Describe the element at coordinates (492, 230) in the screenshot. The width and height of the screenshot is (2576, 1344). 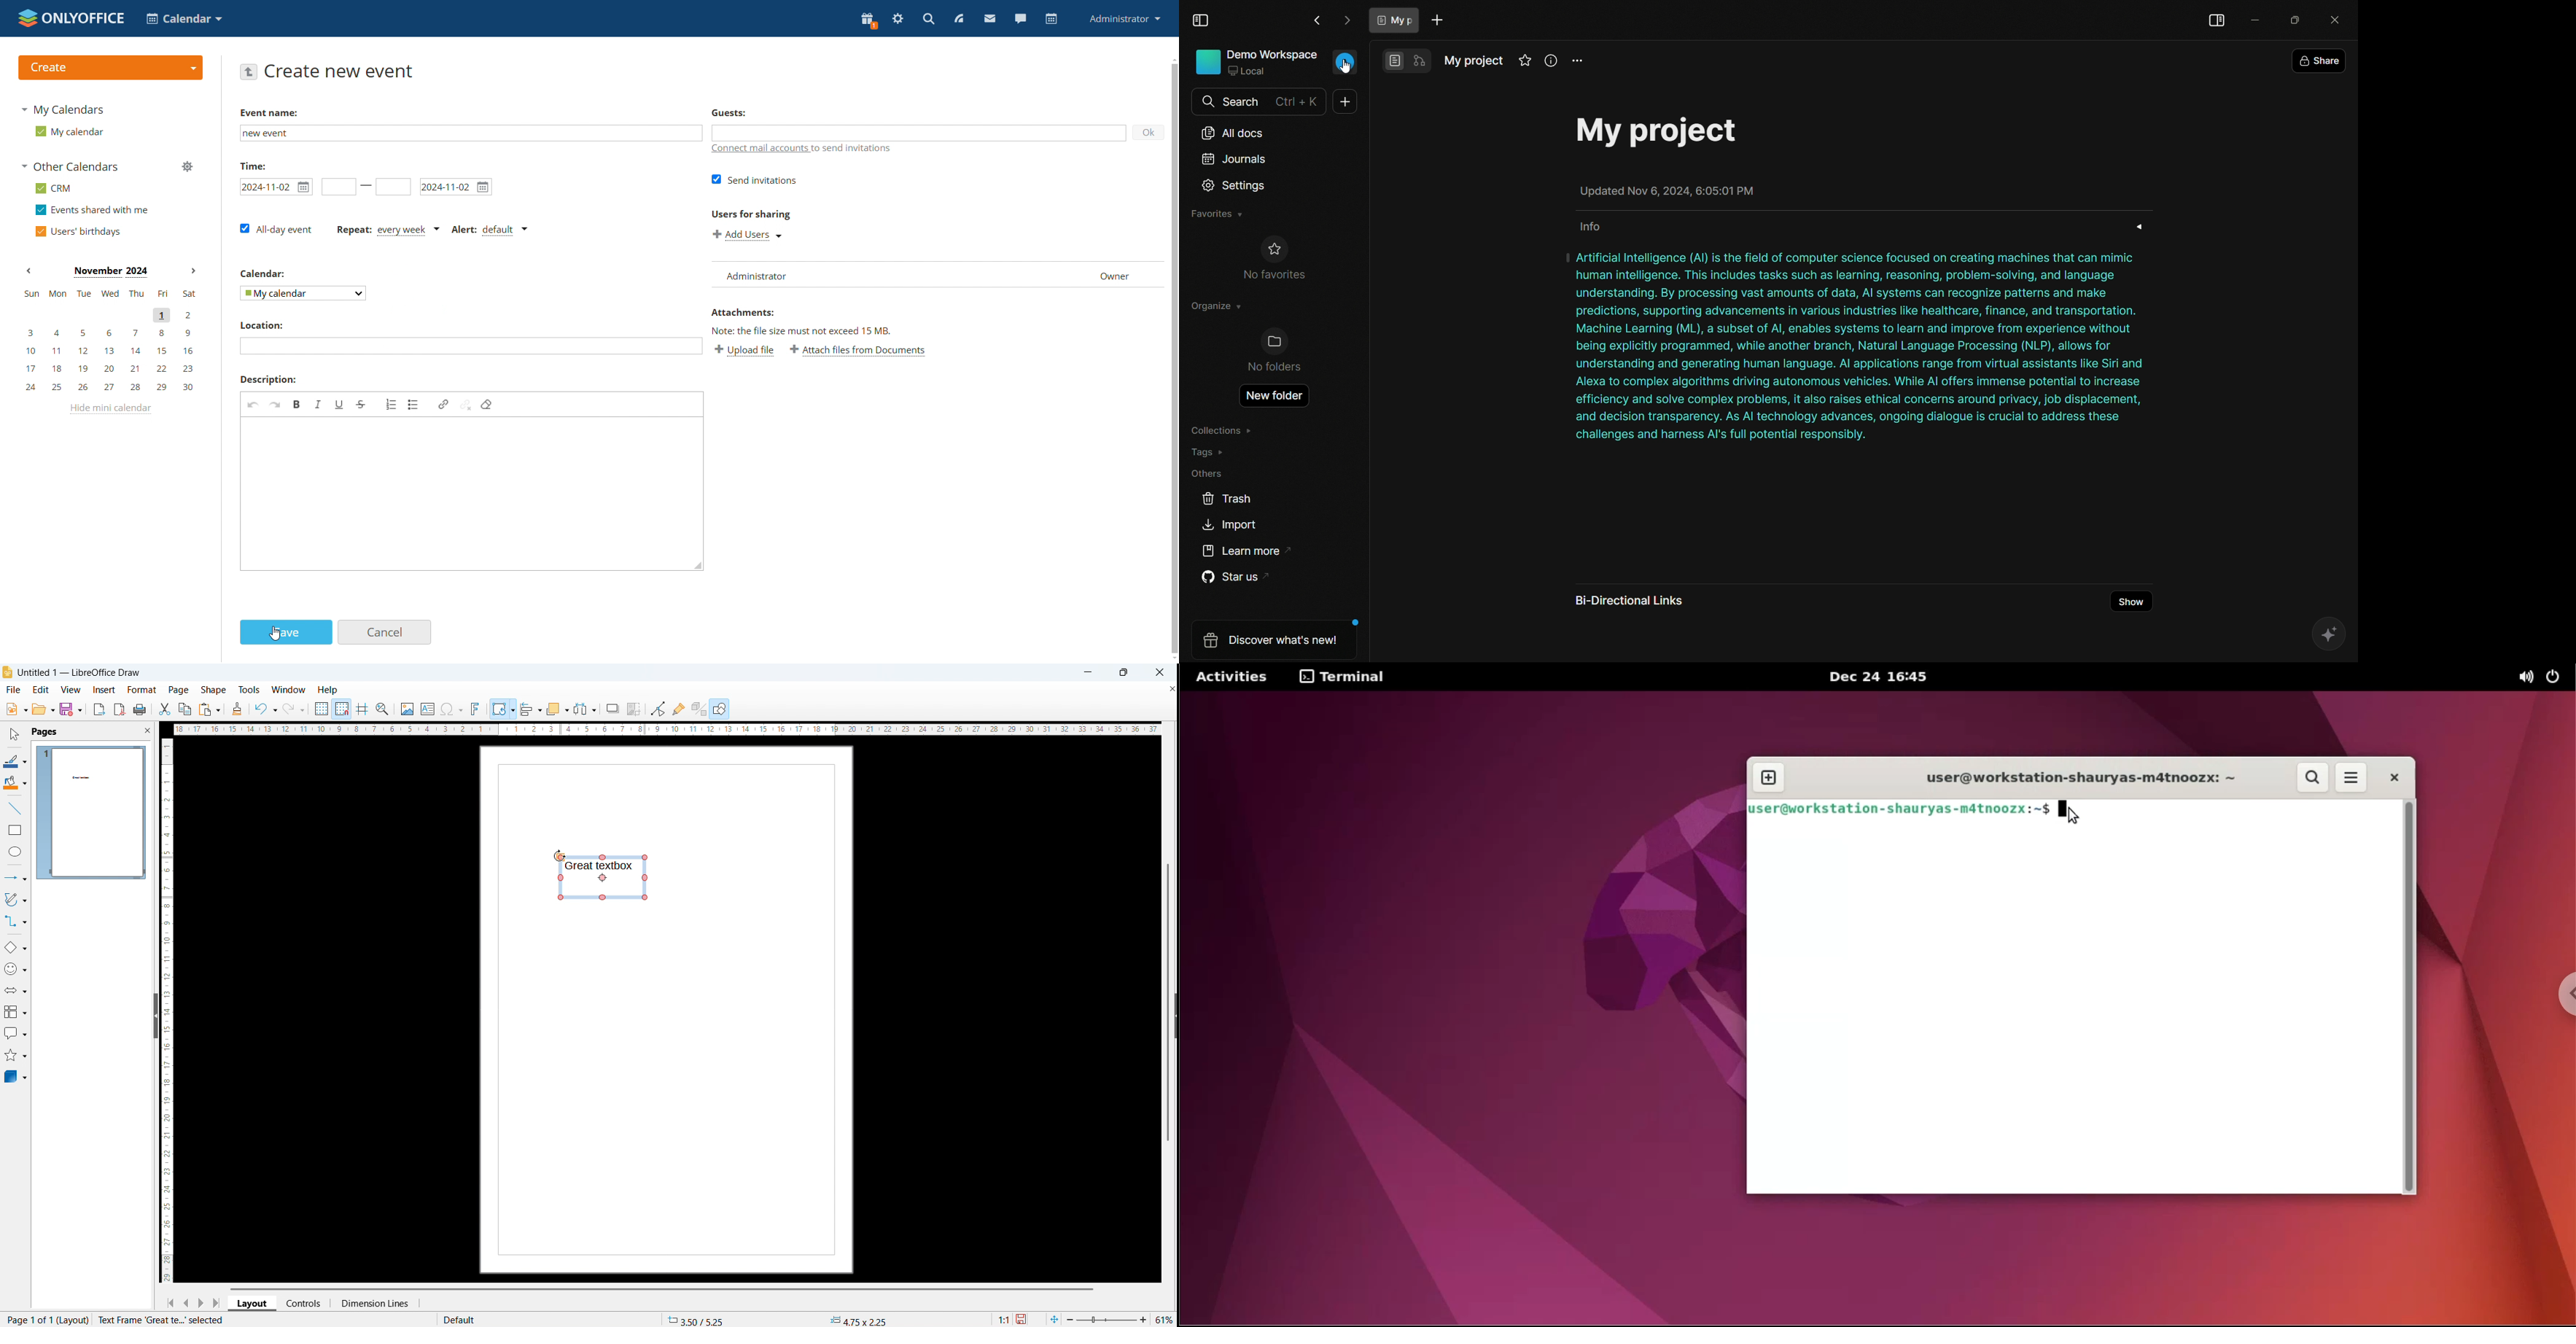
I see `event altert type` at that location.